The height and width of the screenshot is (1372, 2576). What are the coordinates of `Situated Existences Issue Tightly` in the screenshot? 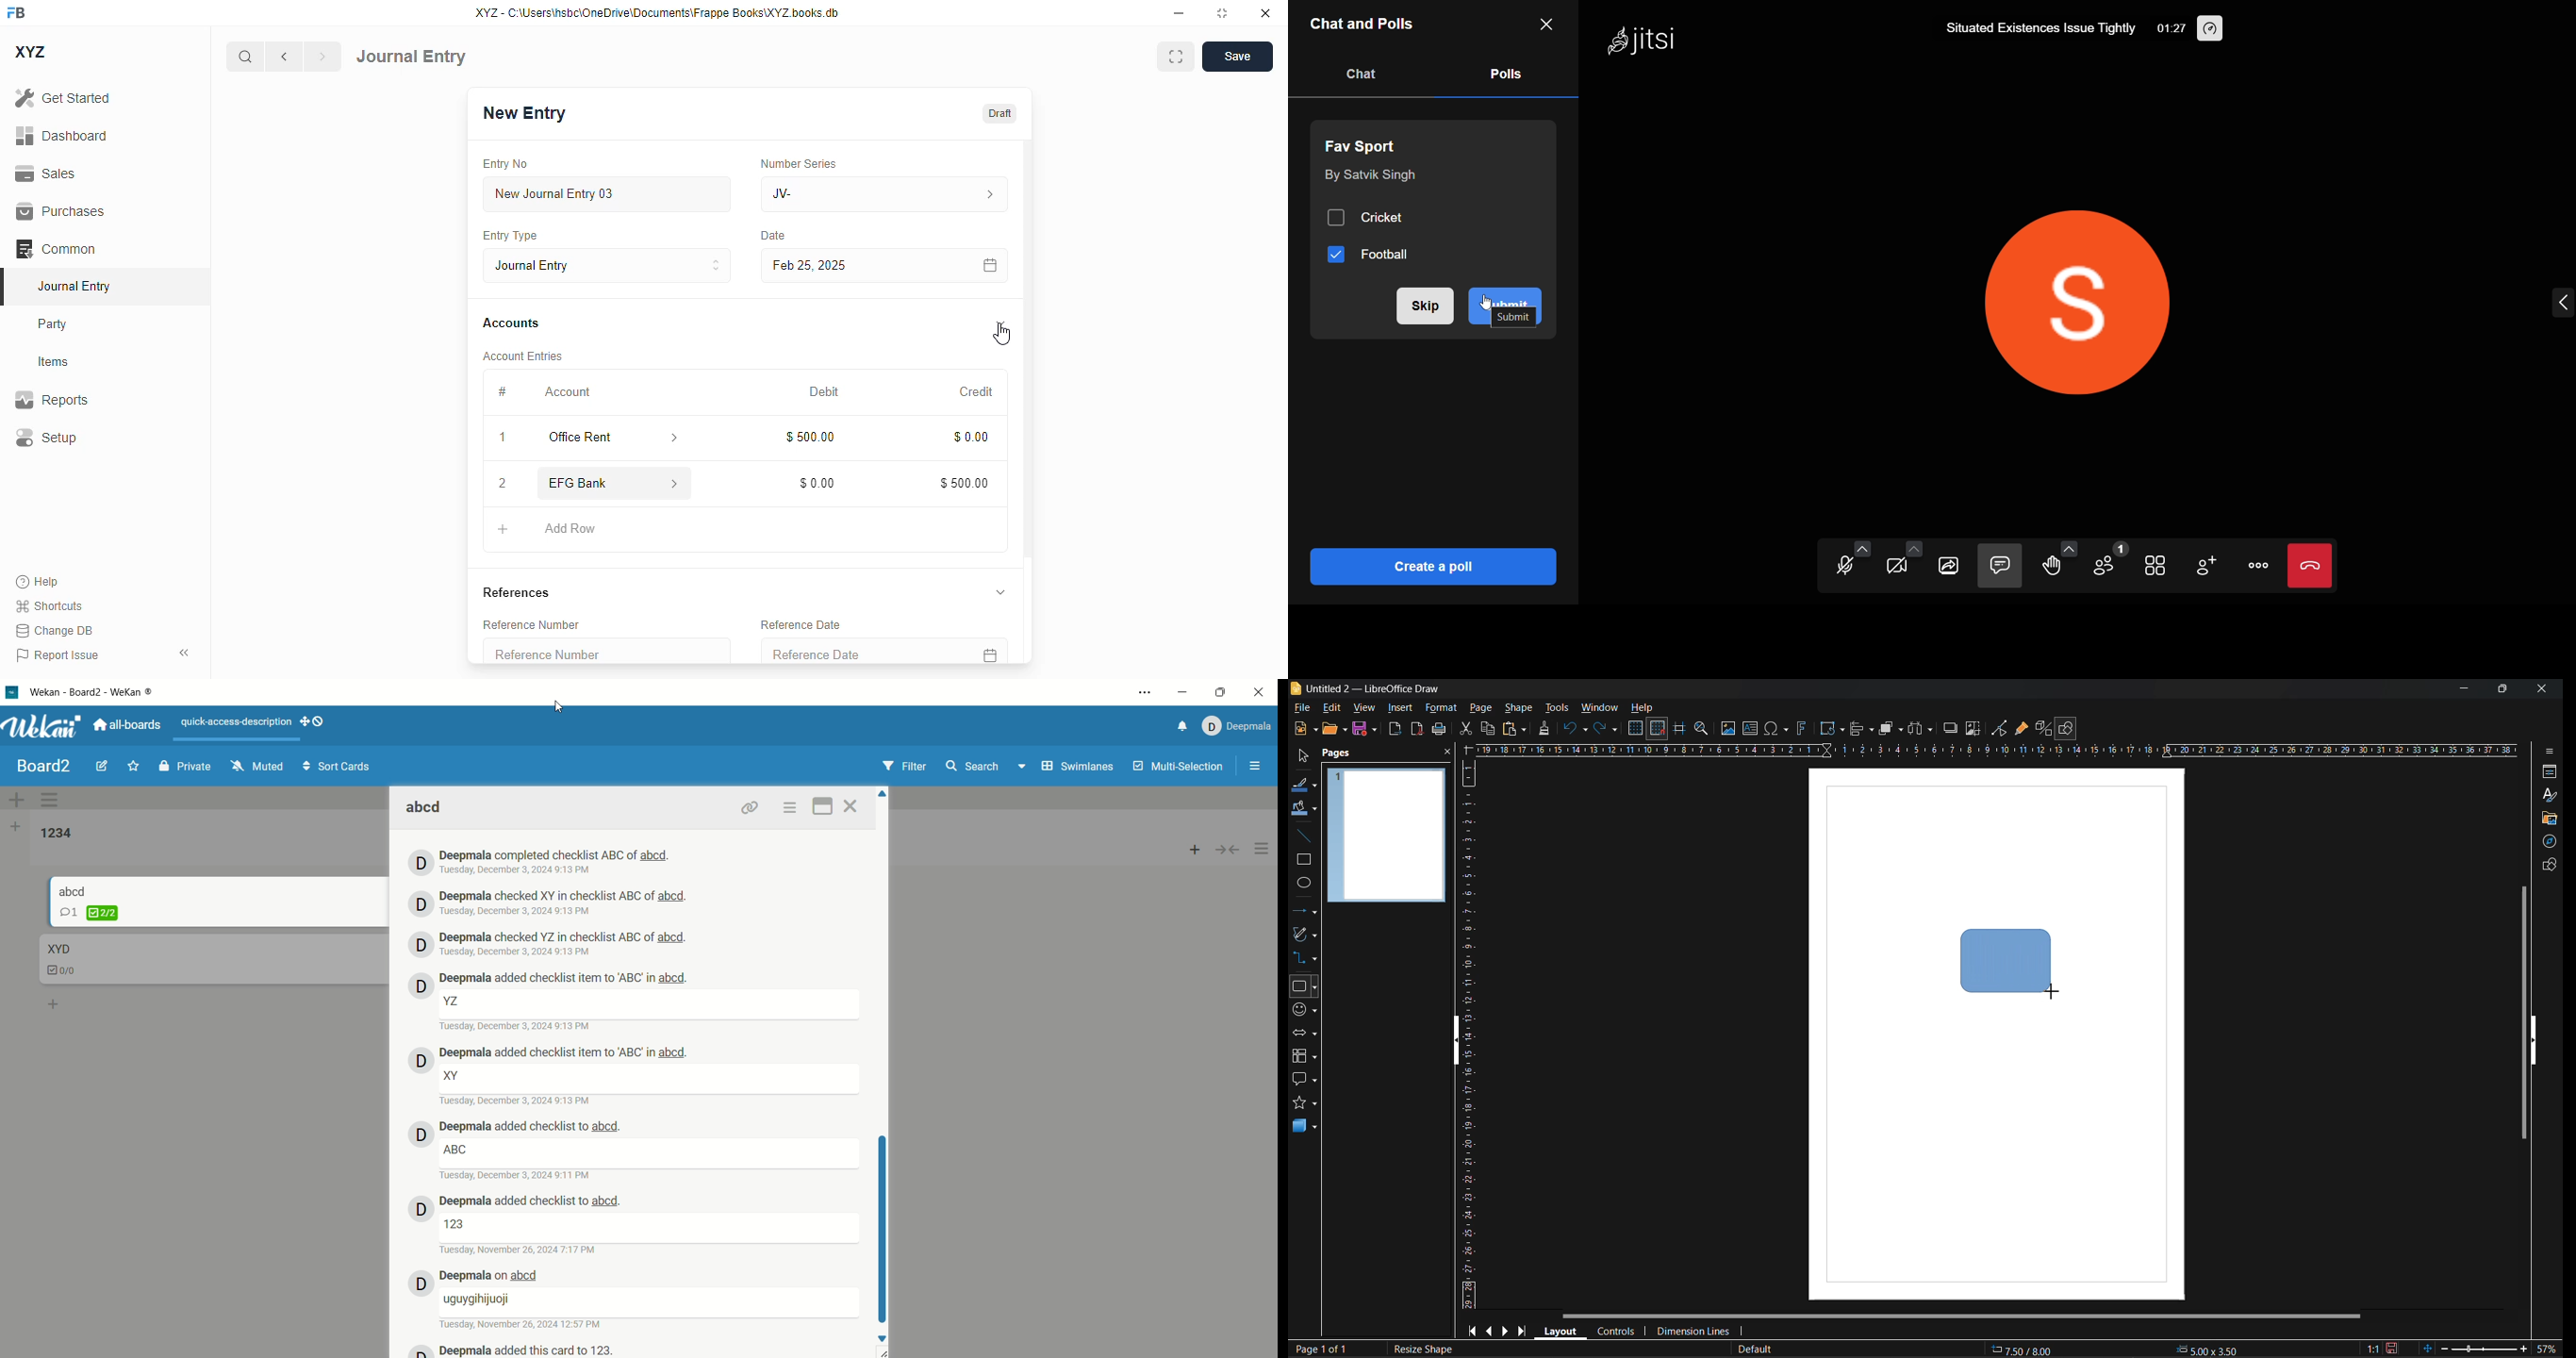 It's located at (2038, 28).